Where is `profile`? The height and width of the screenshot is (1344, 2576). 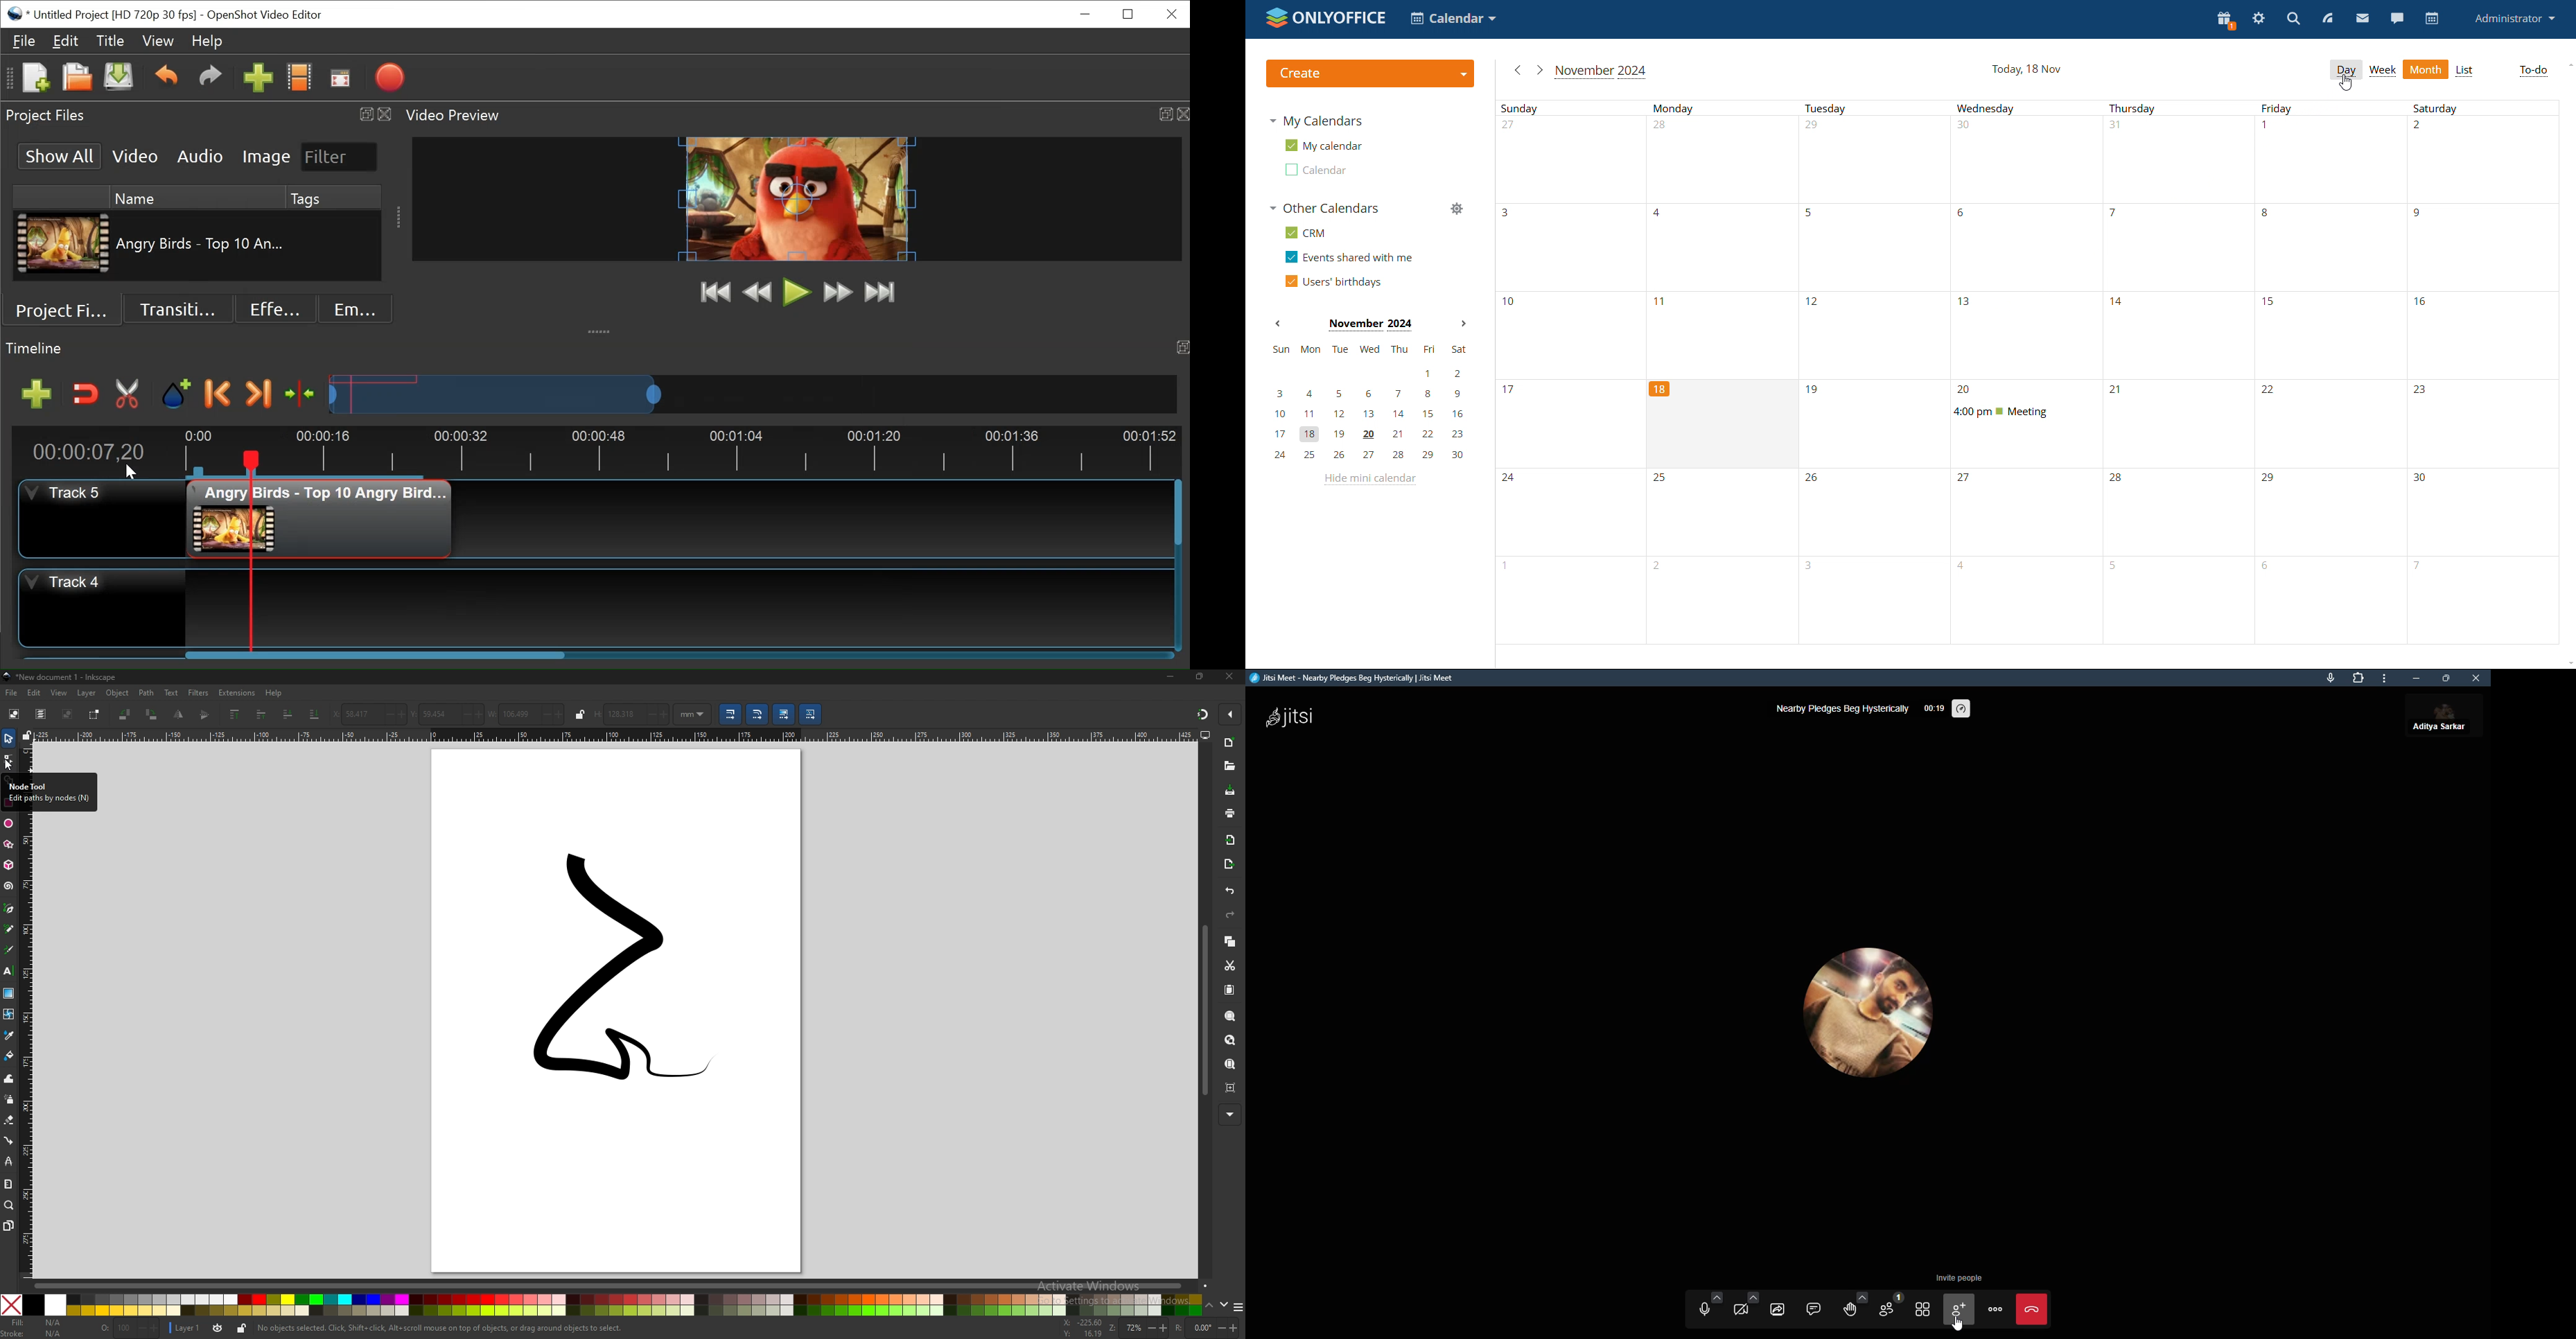
profile is located at coordinates (2439, 717).